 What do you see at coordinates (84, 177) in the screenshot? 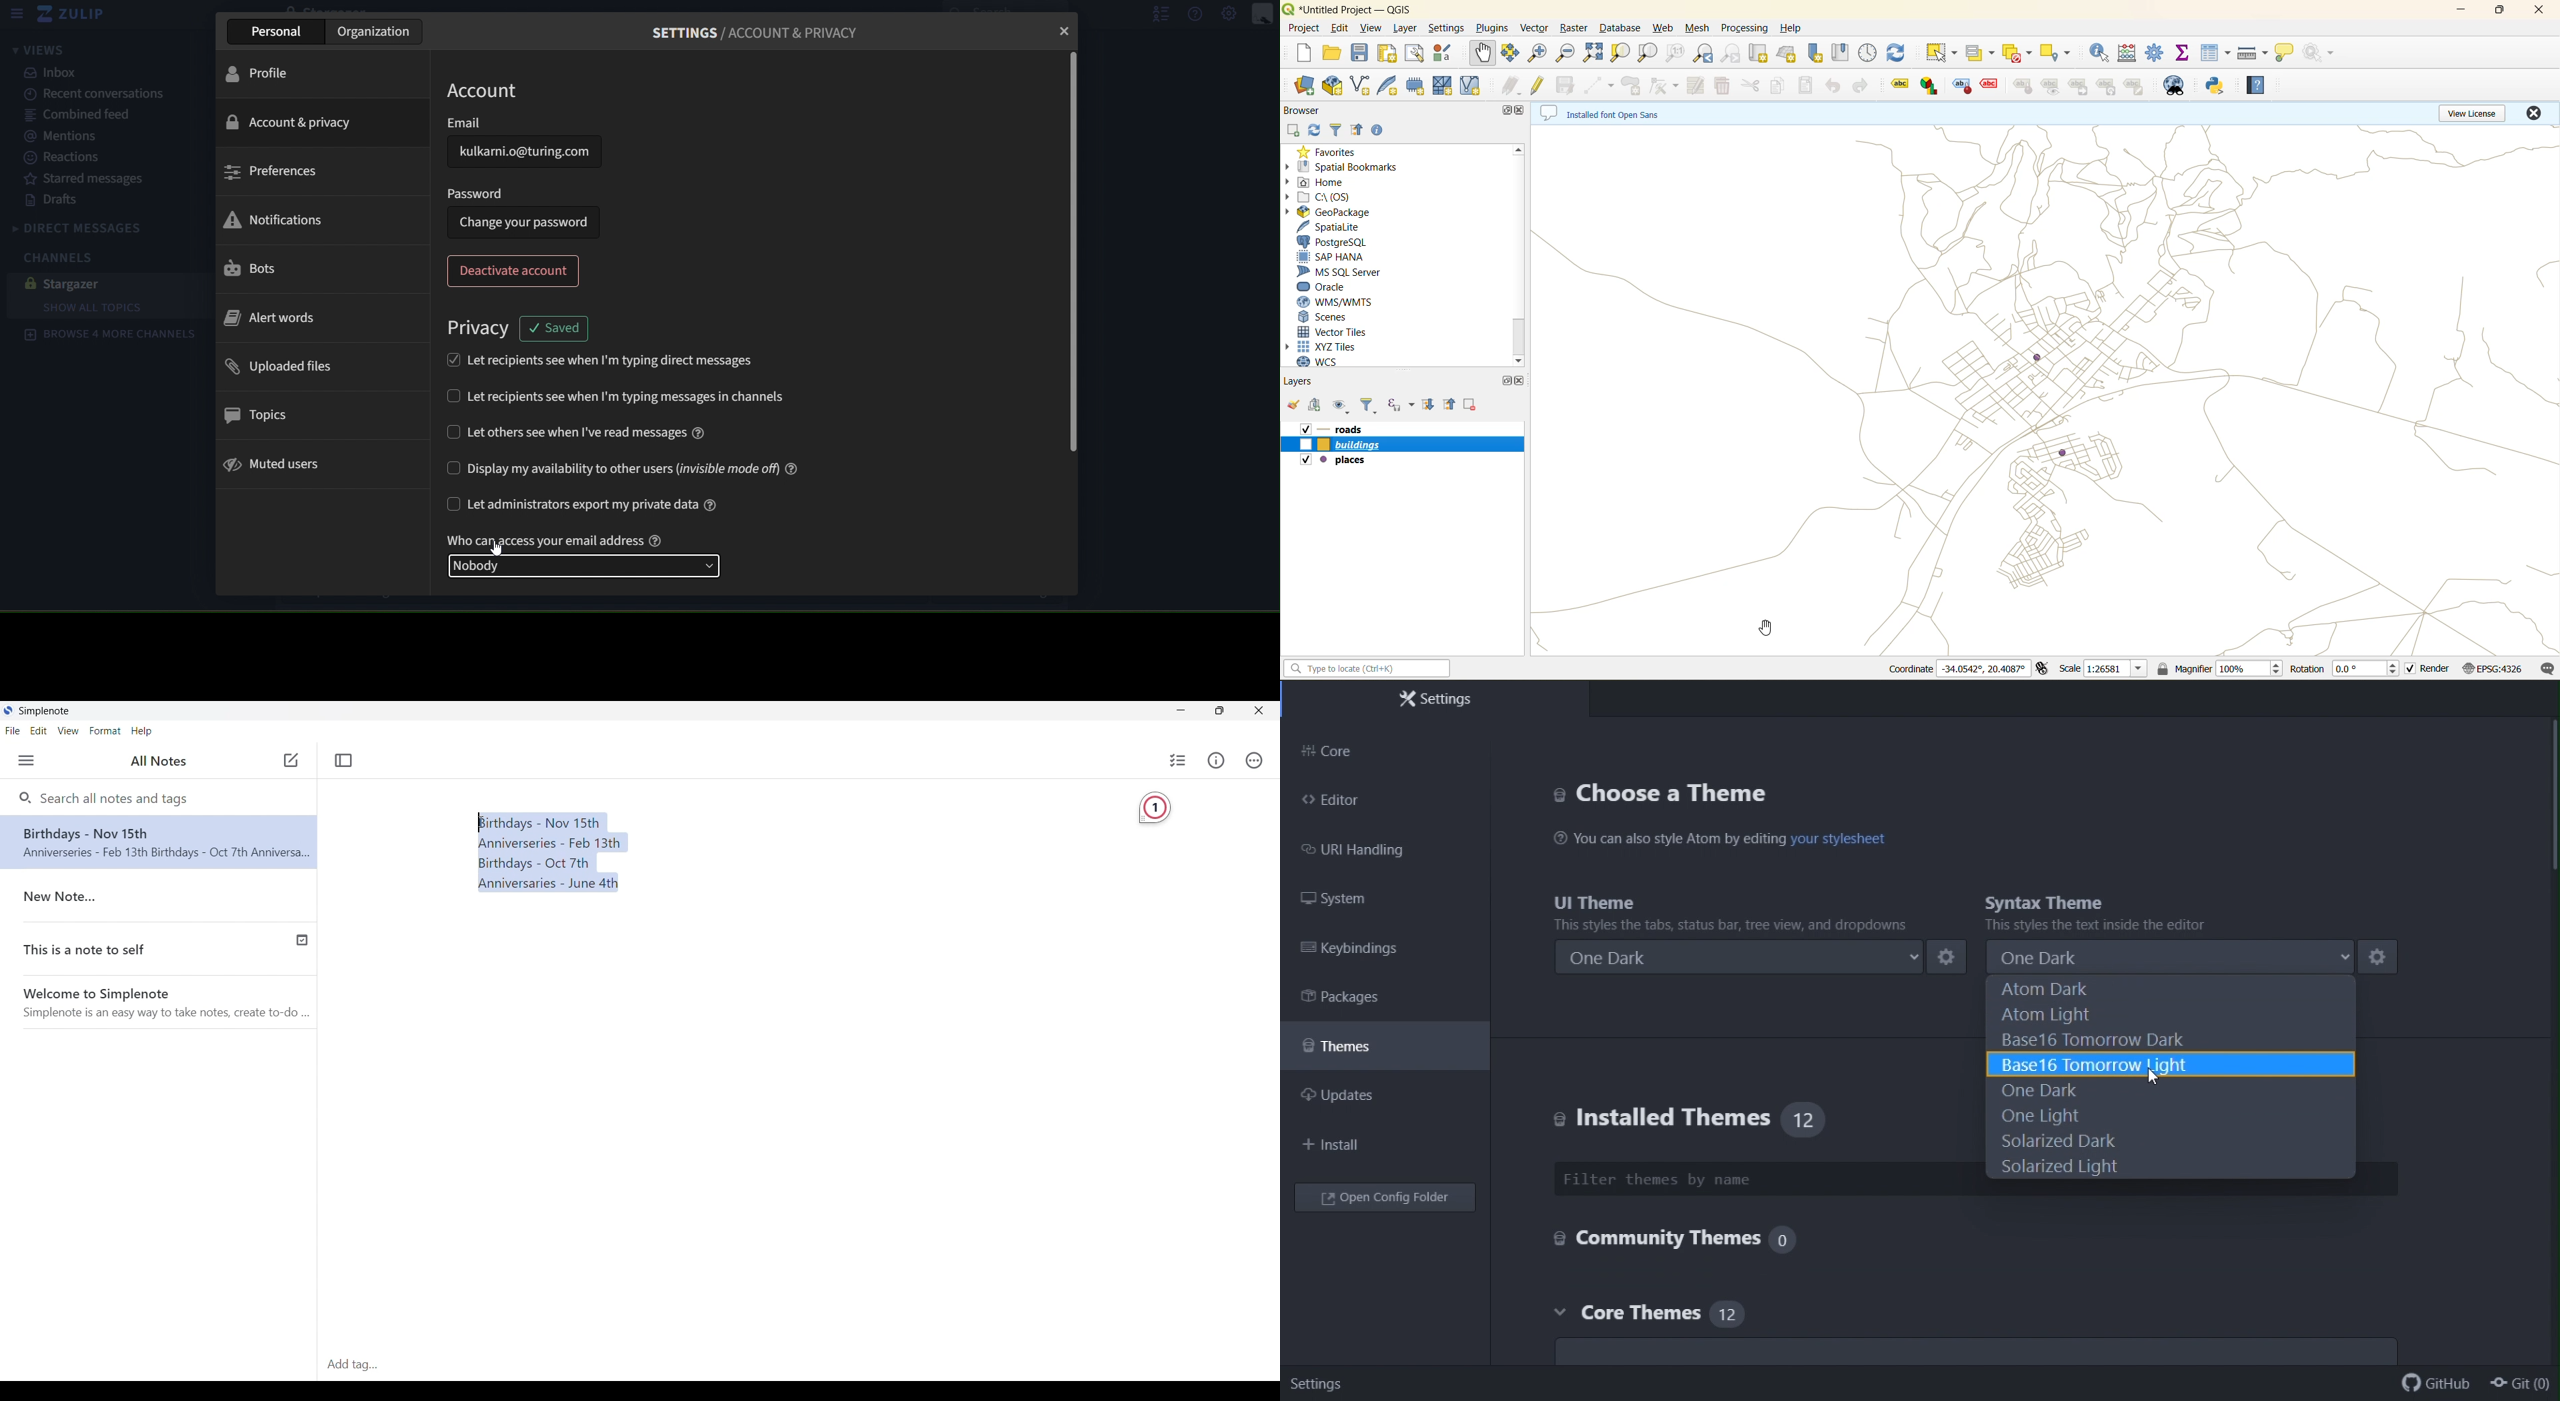
I see `starred messages` at bounding box center [84, 177].